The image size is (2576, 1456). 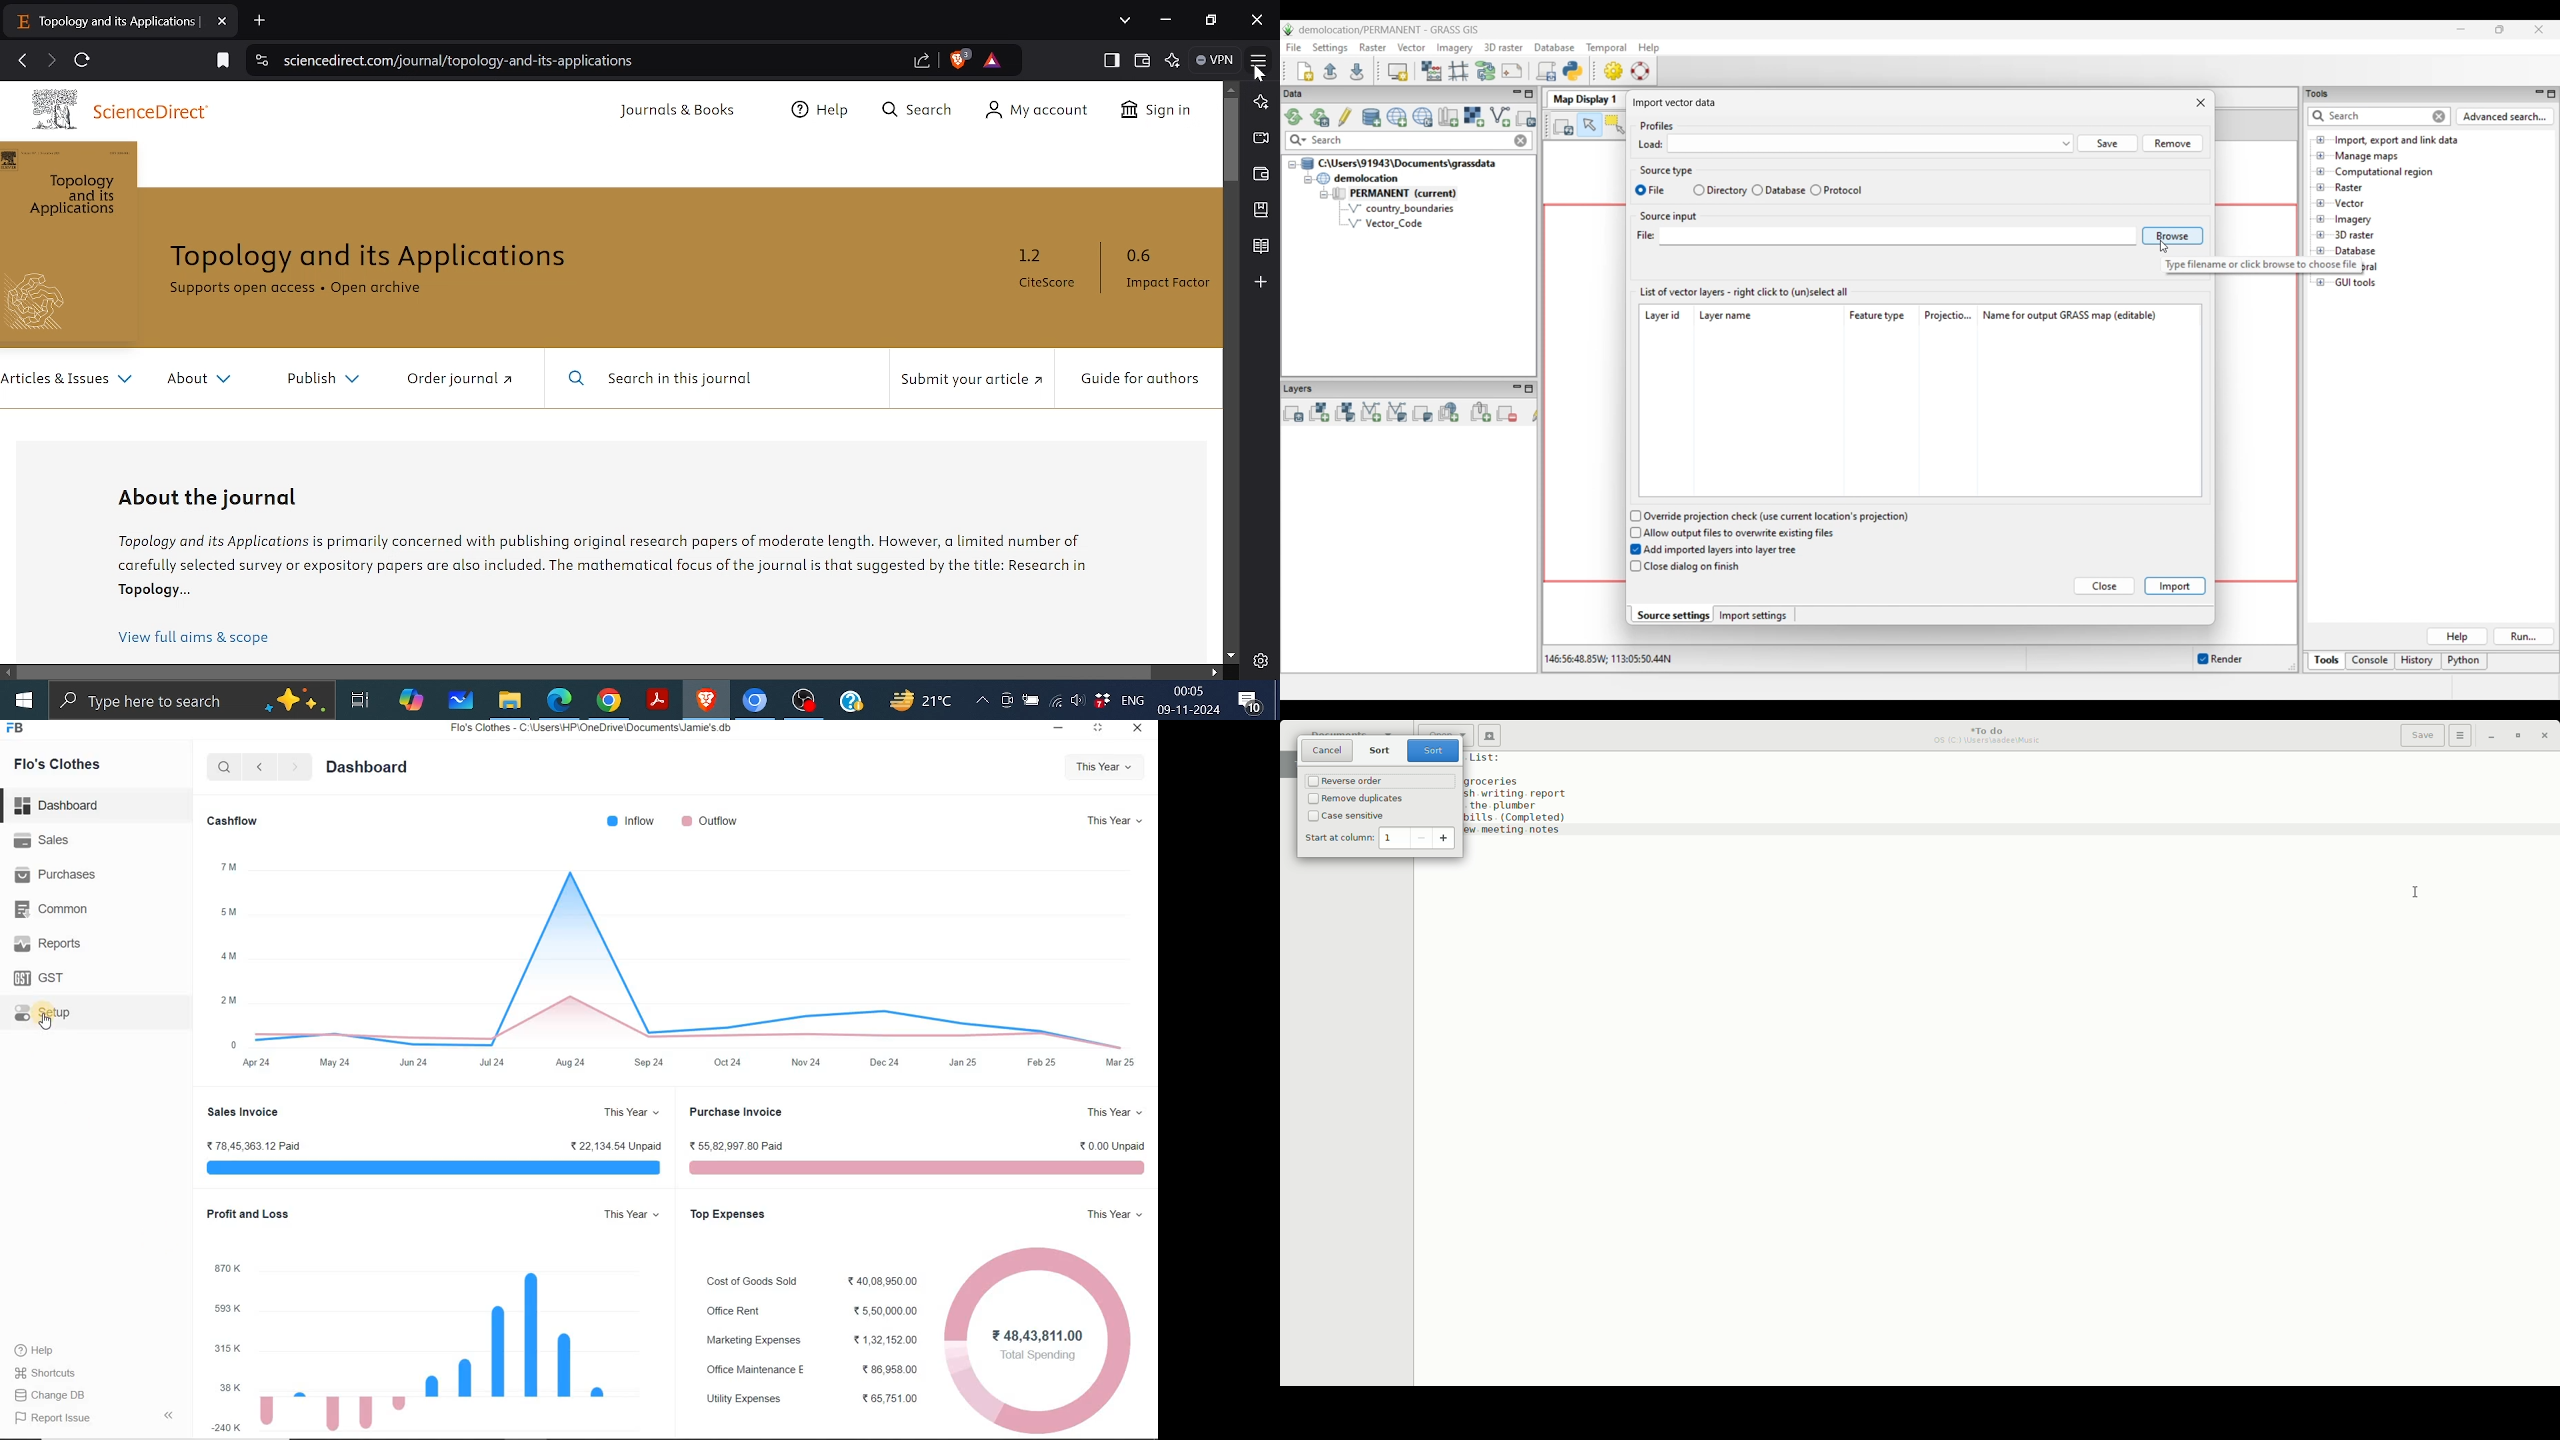 What do you see at coordinates (1117, 1213) in the screenshot?
I see `This Year` at bounding box center [1117, 1213].